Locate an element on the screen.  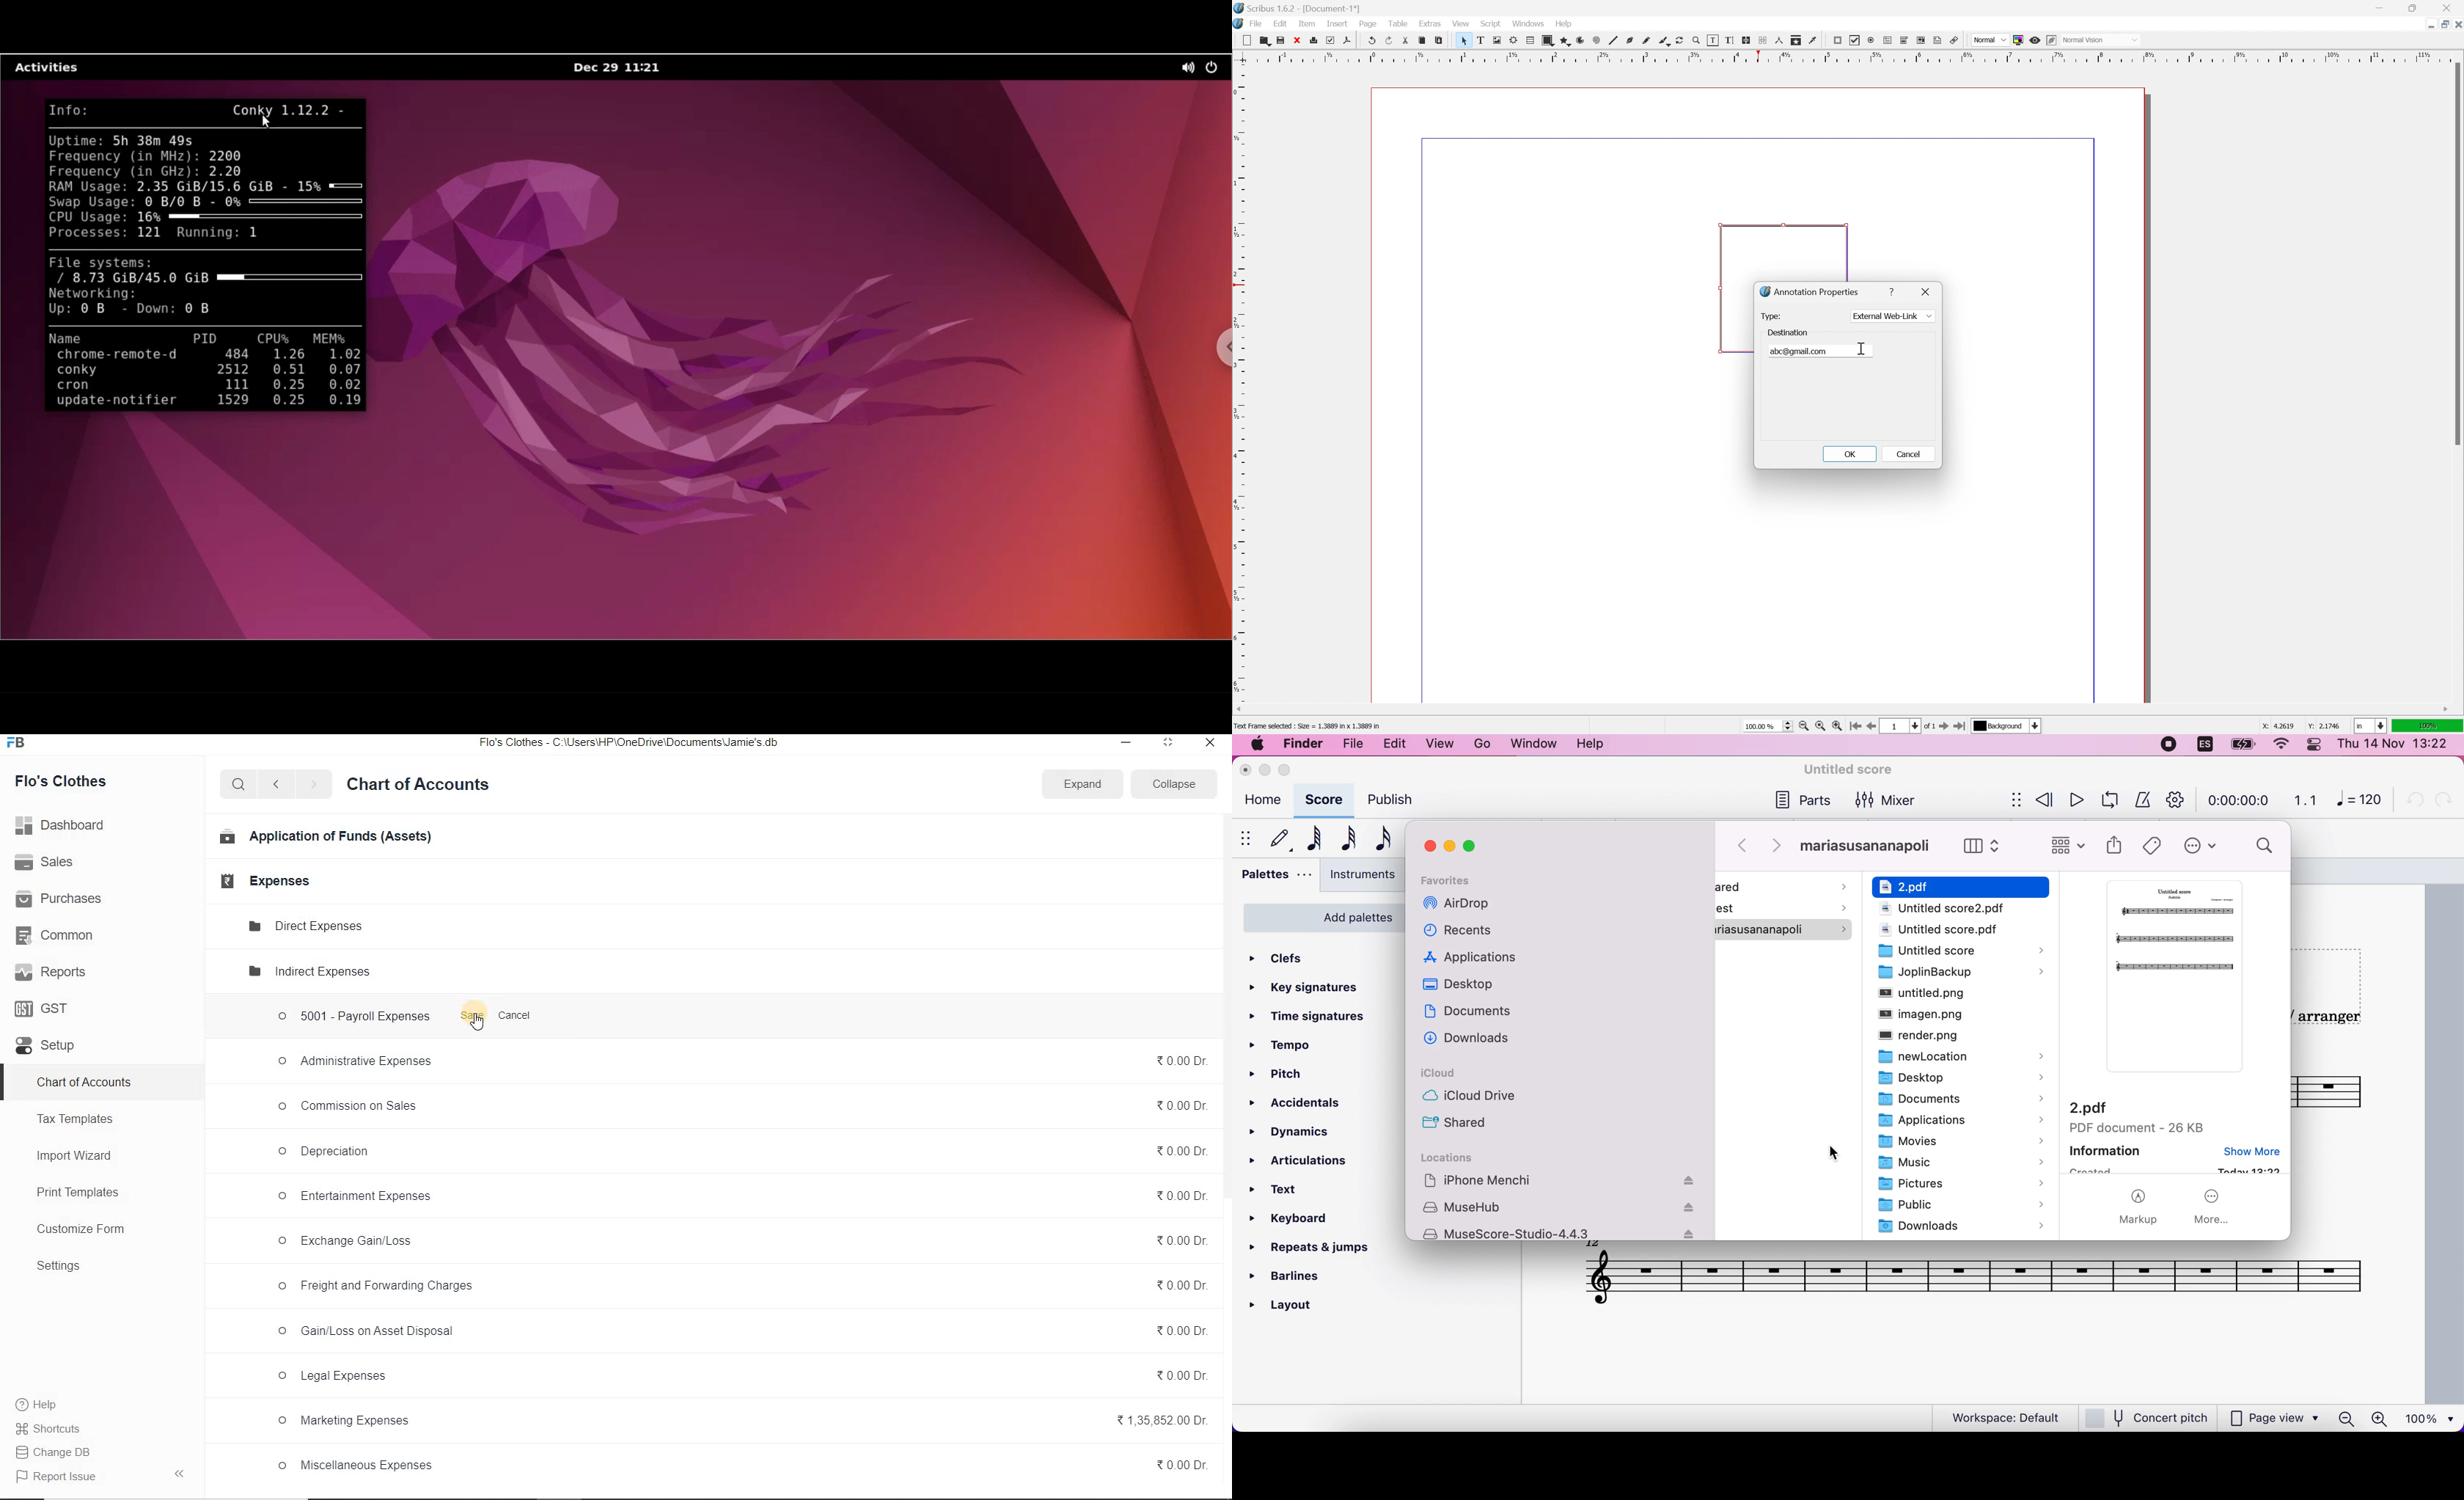
cursor is located at coordinates (1859, 346).